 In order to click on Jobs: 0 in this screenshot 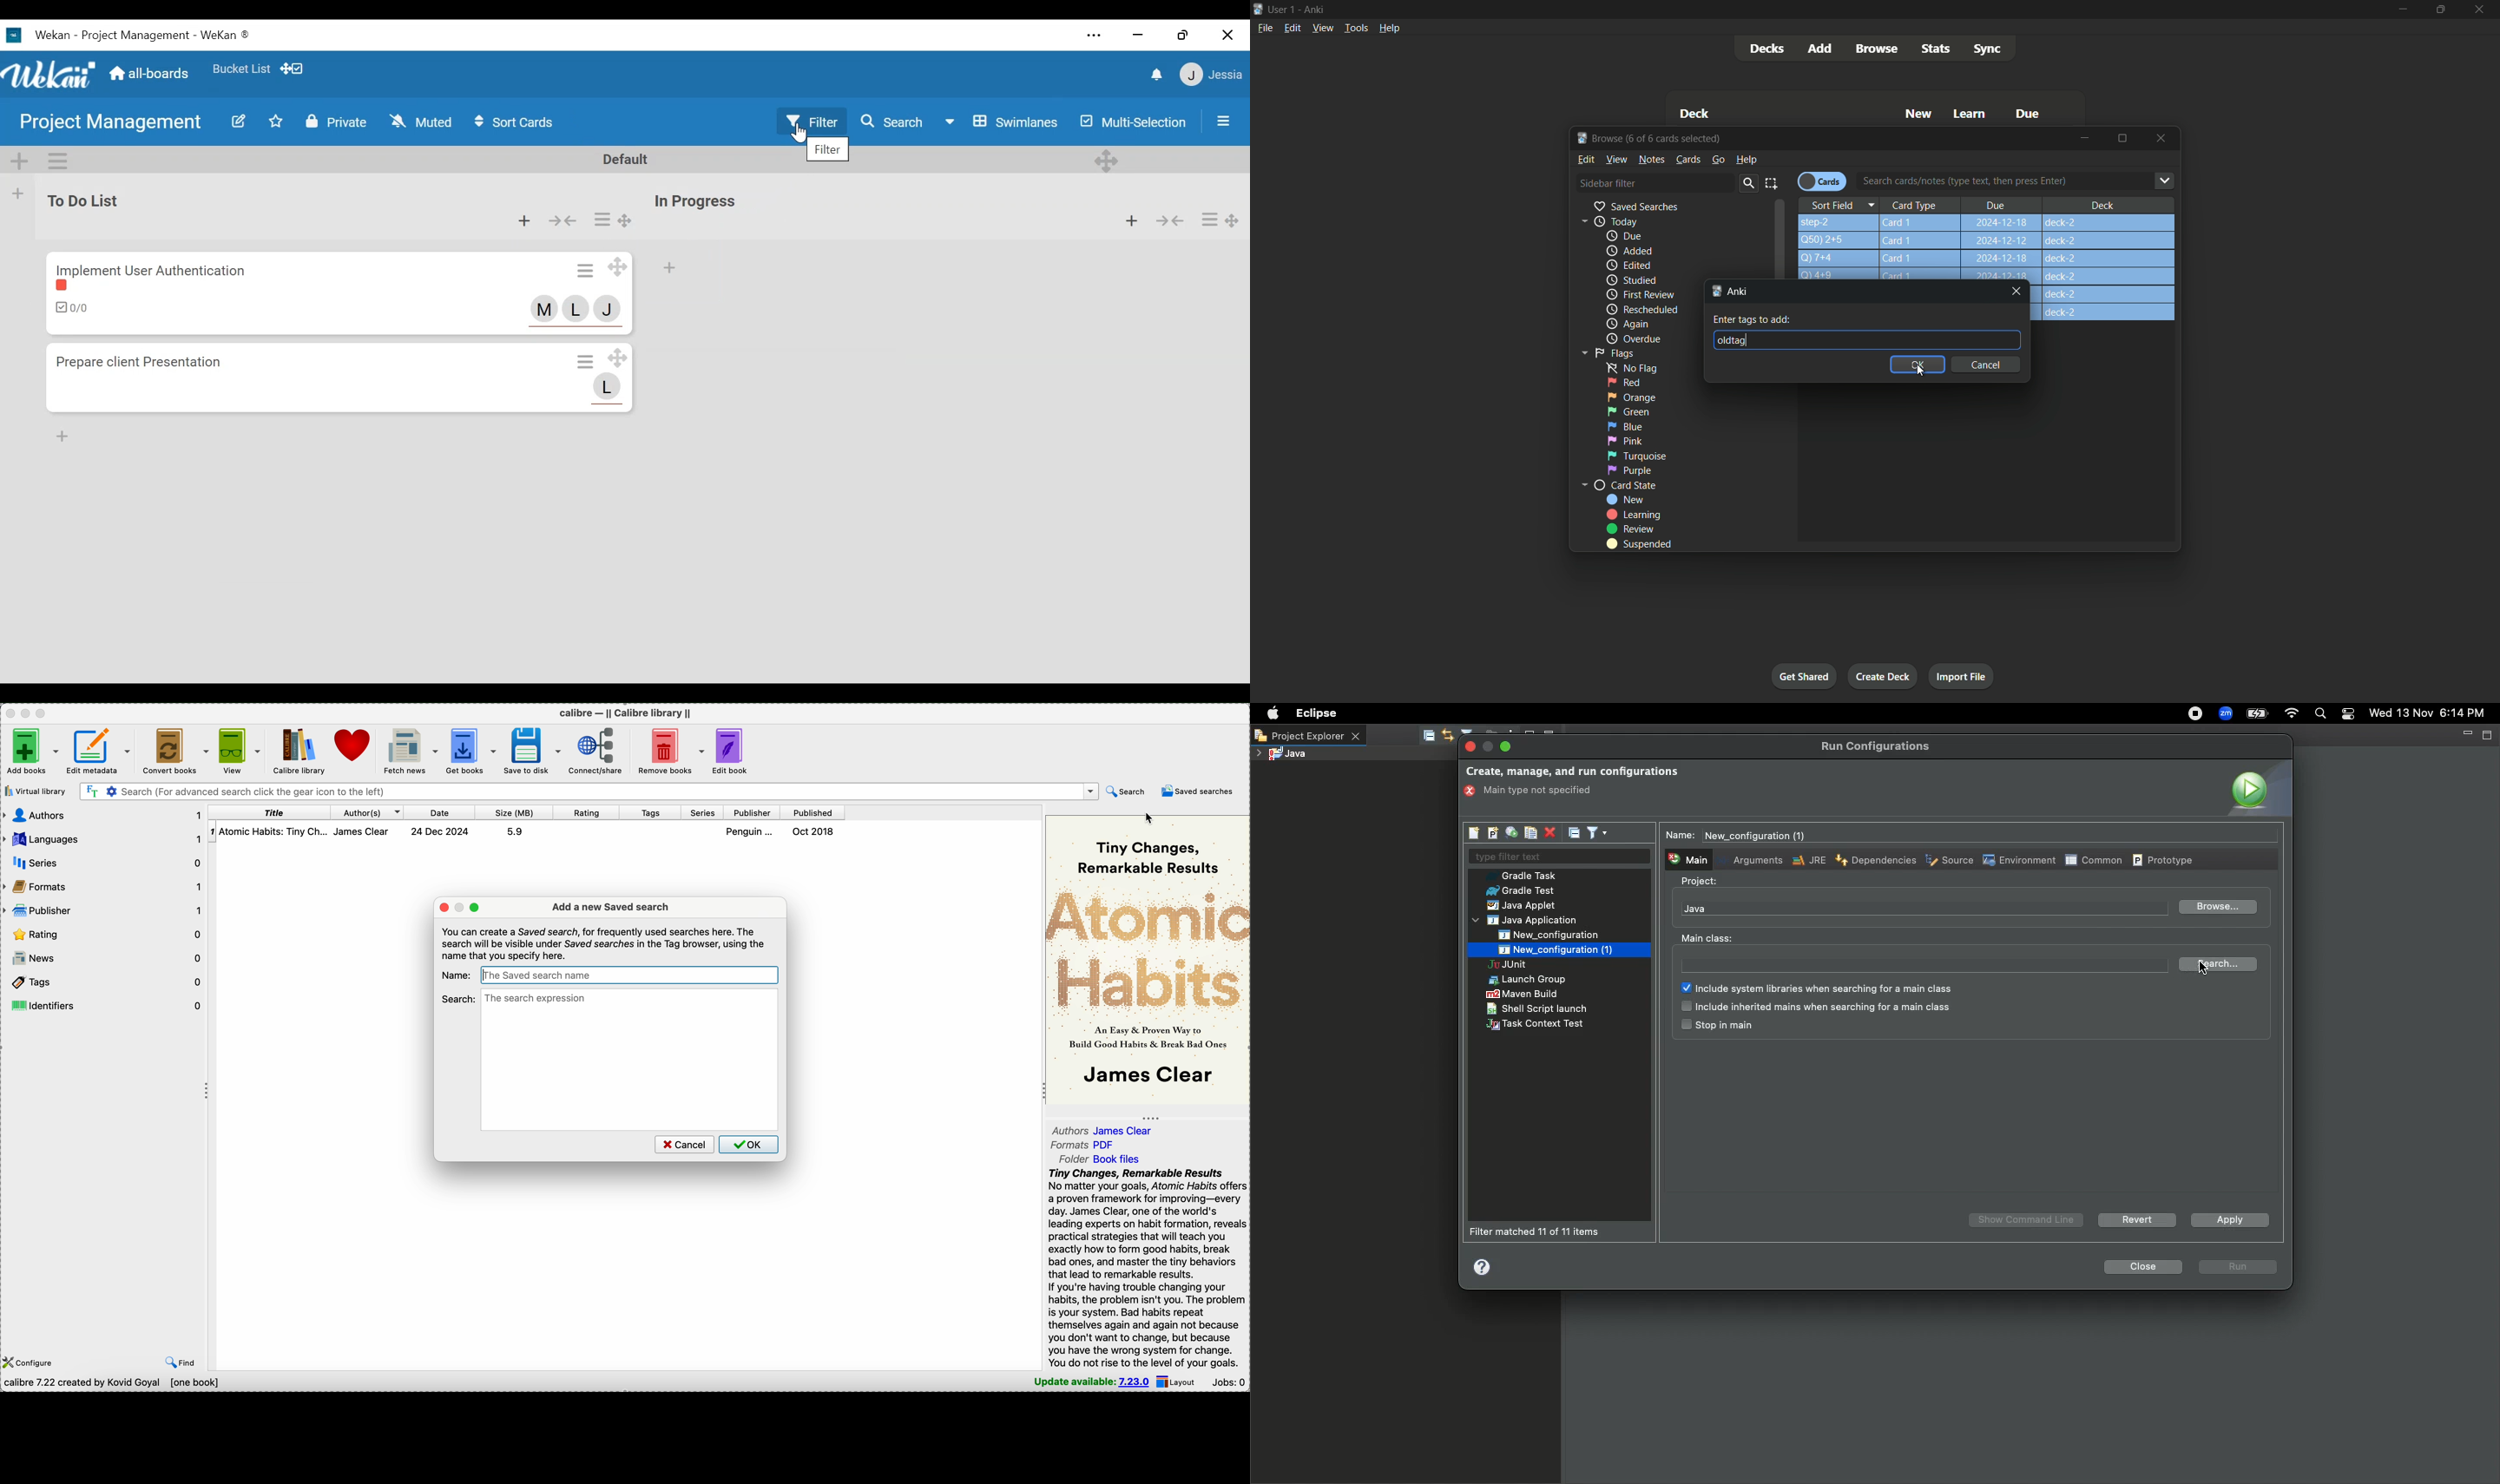, I will do `click(1230, 1382)`.